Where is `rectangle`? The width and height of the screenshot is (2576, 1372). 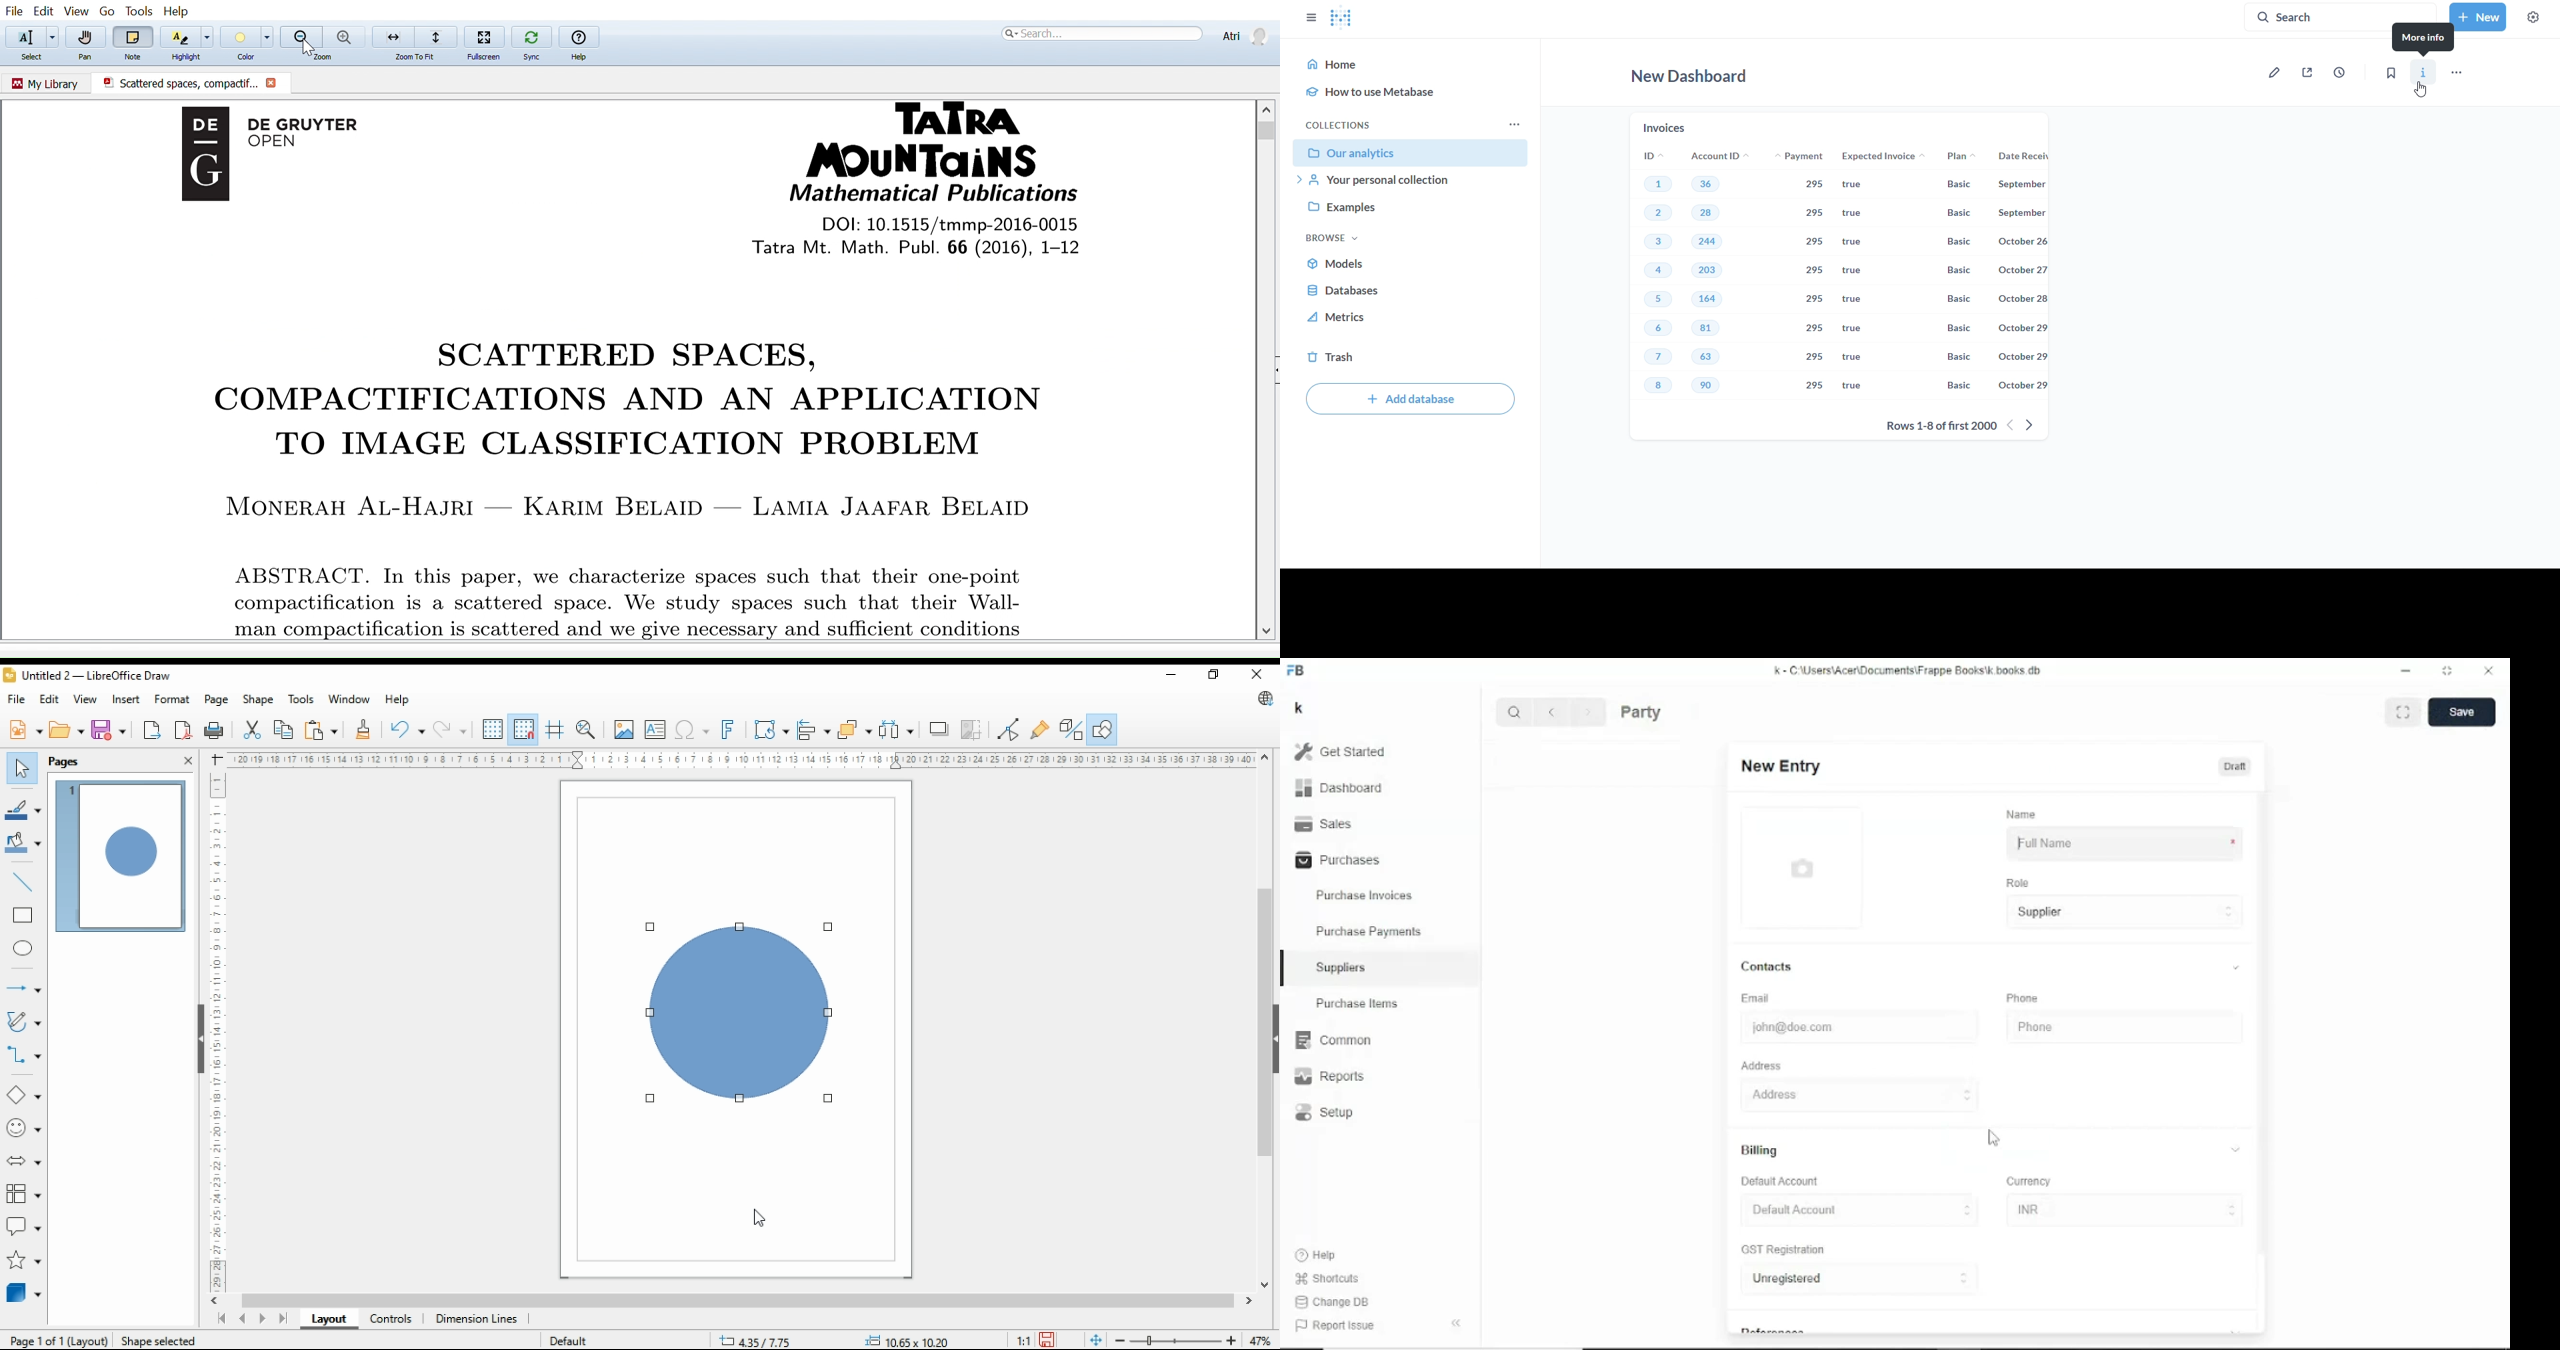
rectangle is located at coordinates (23, 916).